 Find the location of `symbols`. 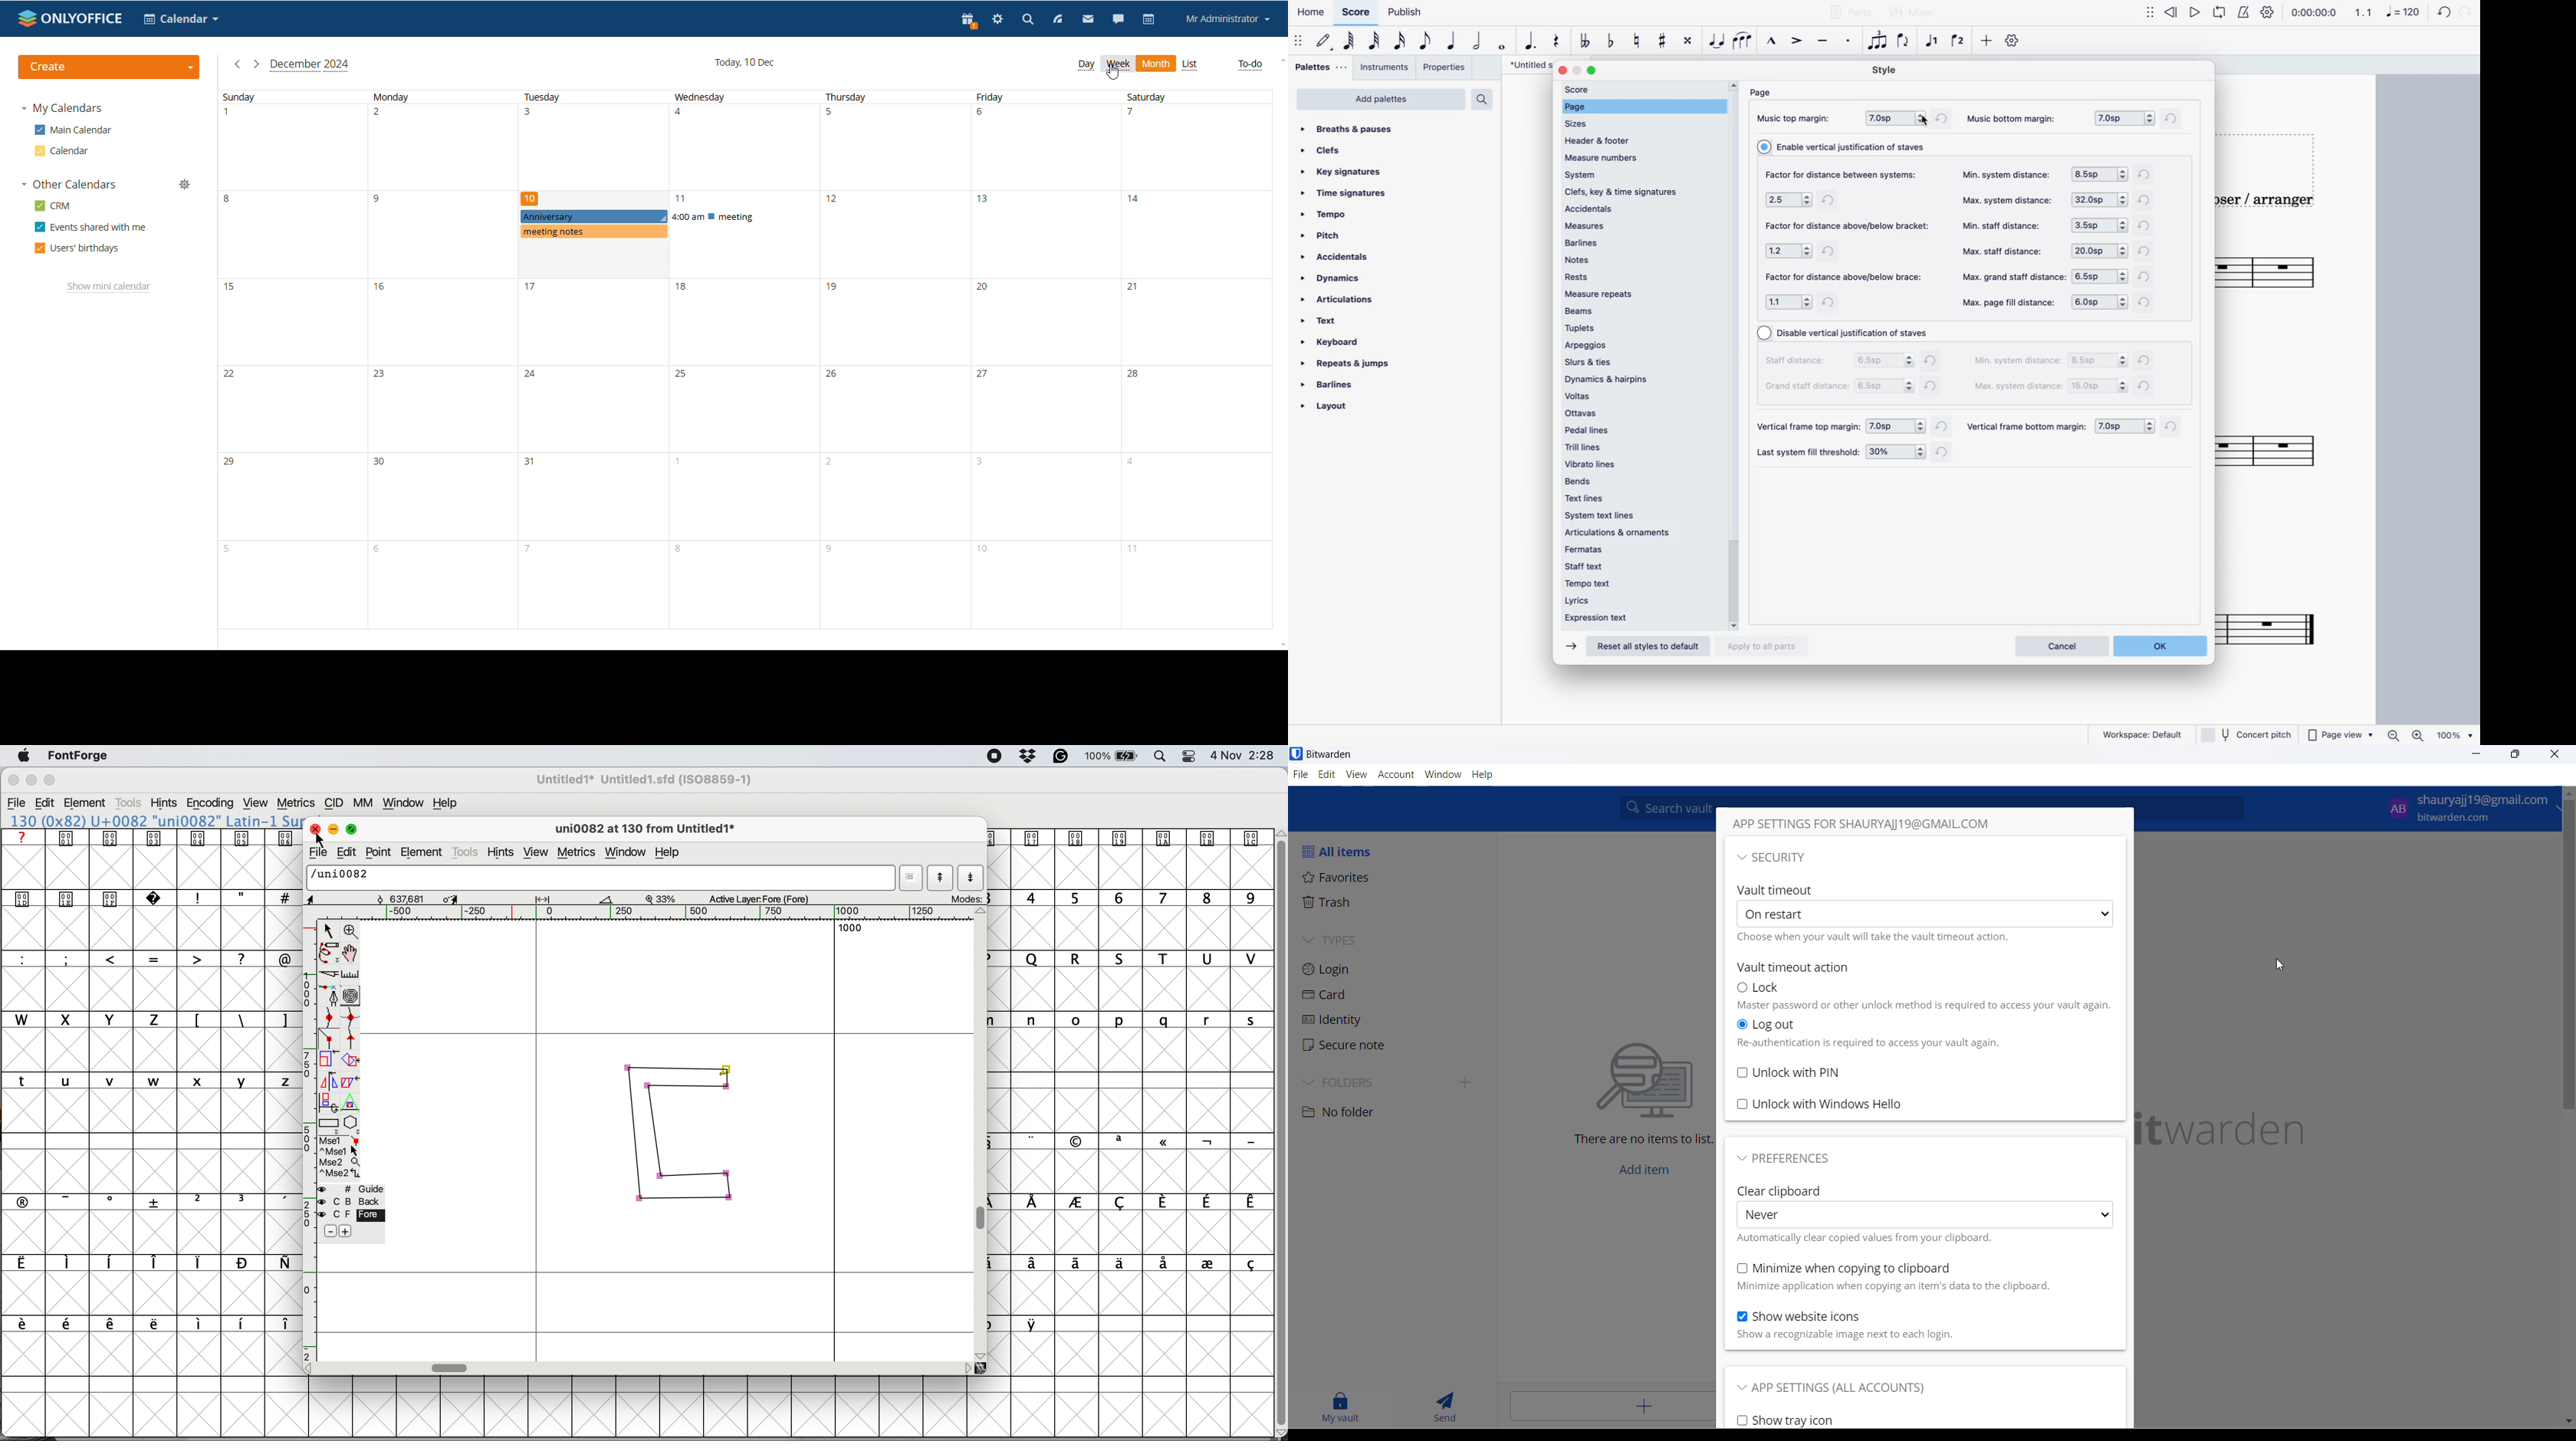

symbols is located at coordinates (1137, 1264).